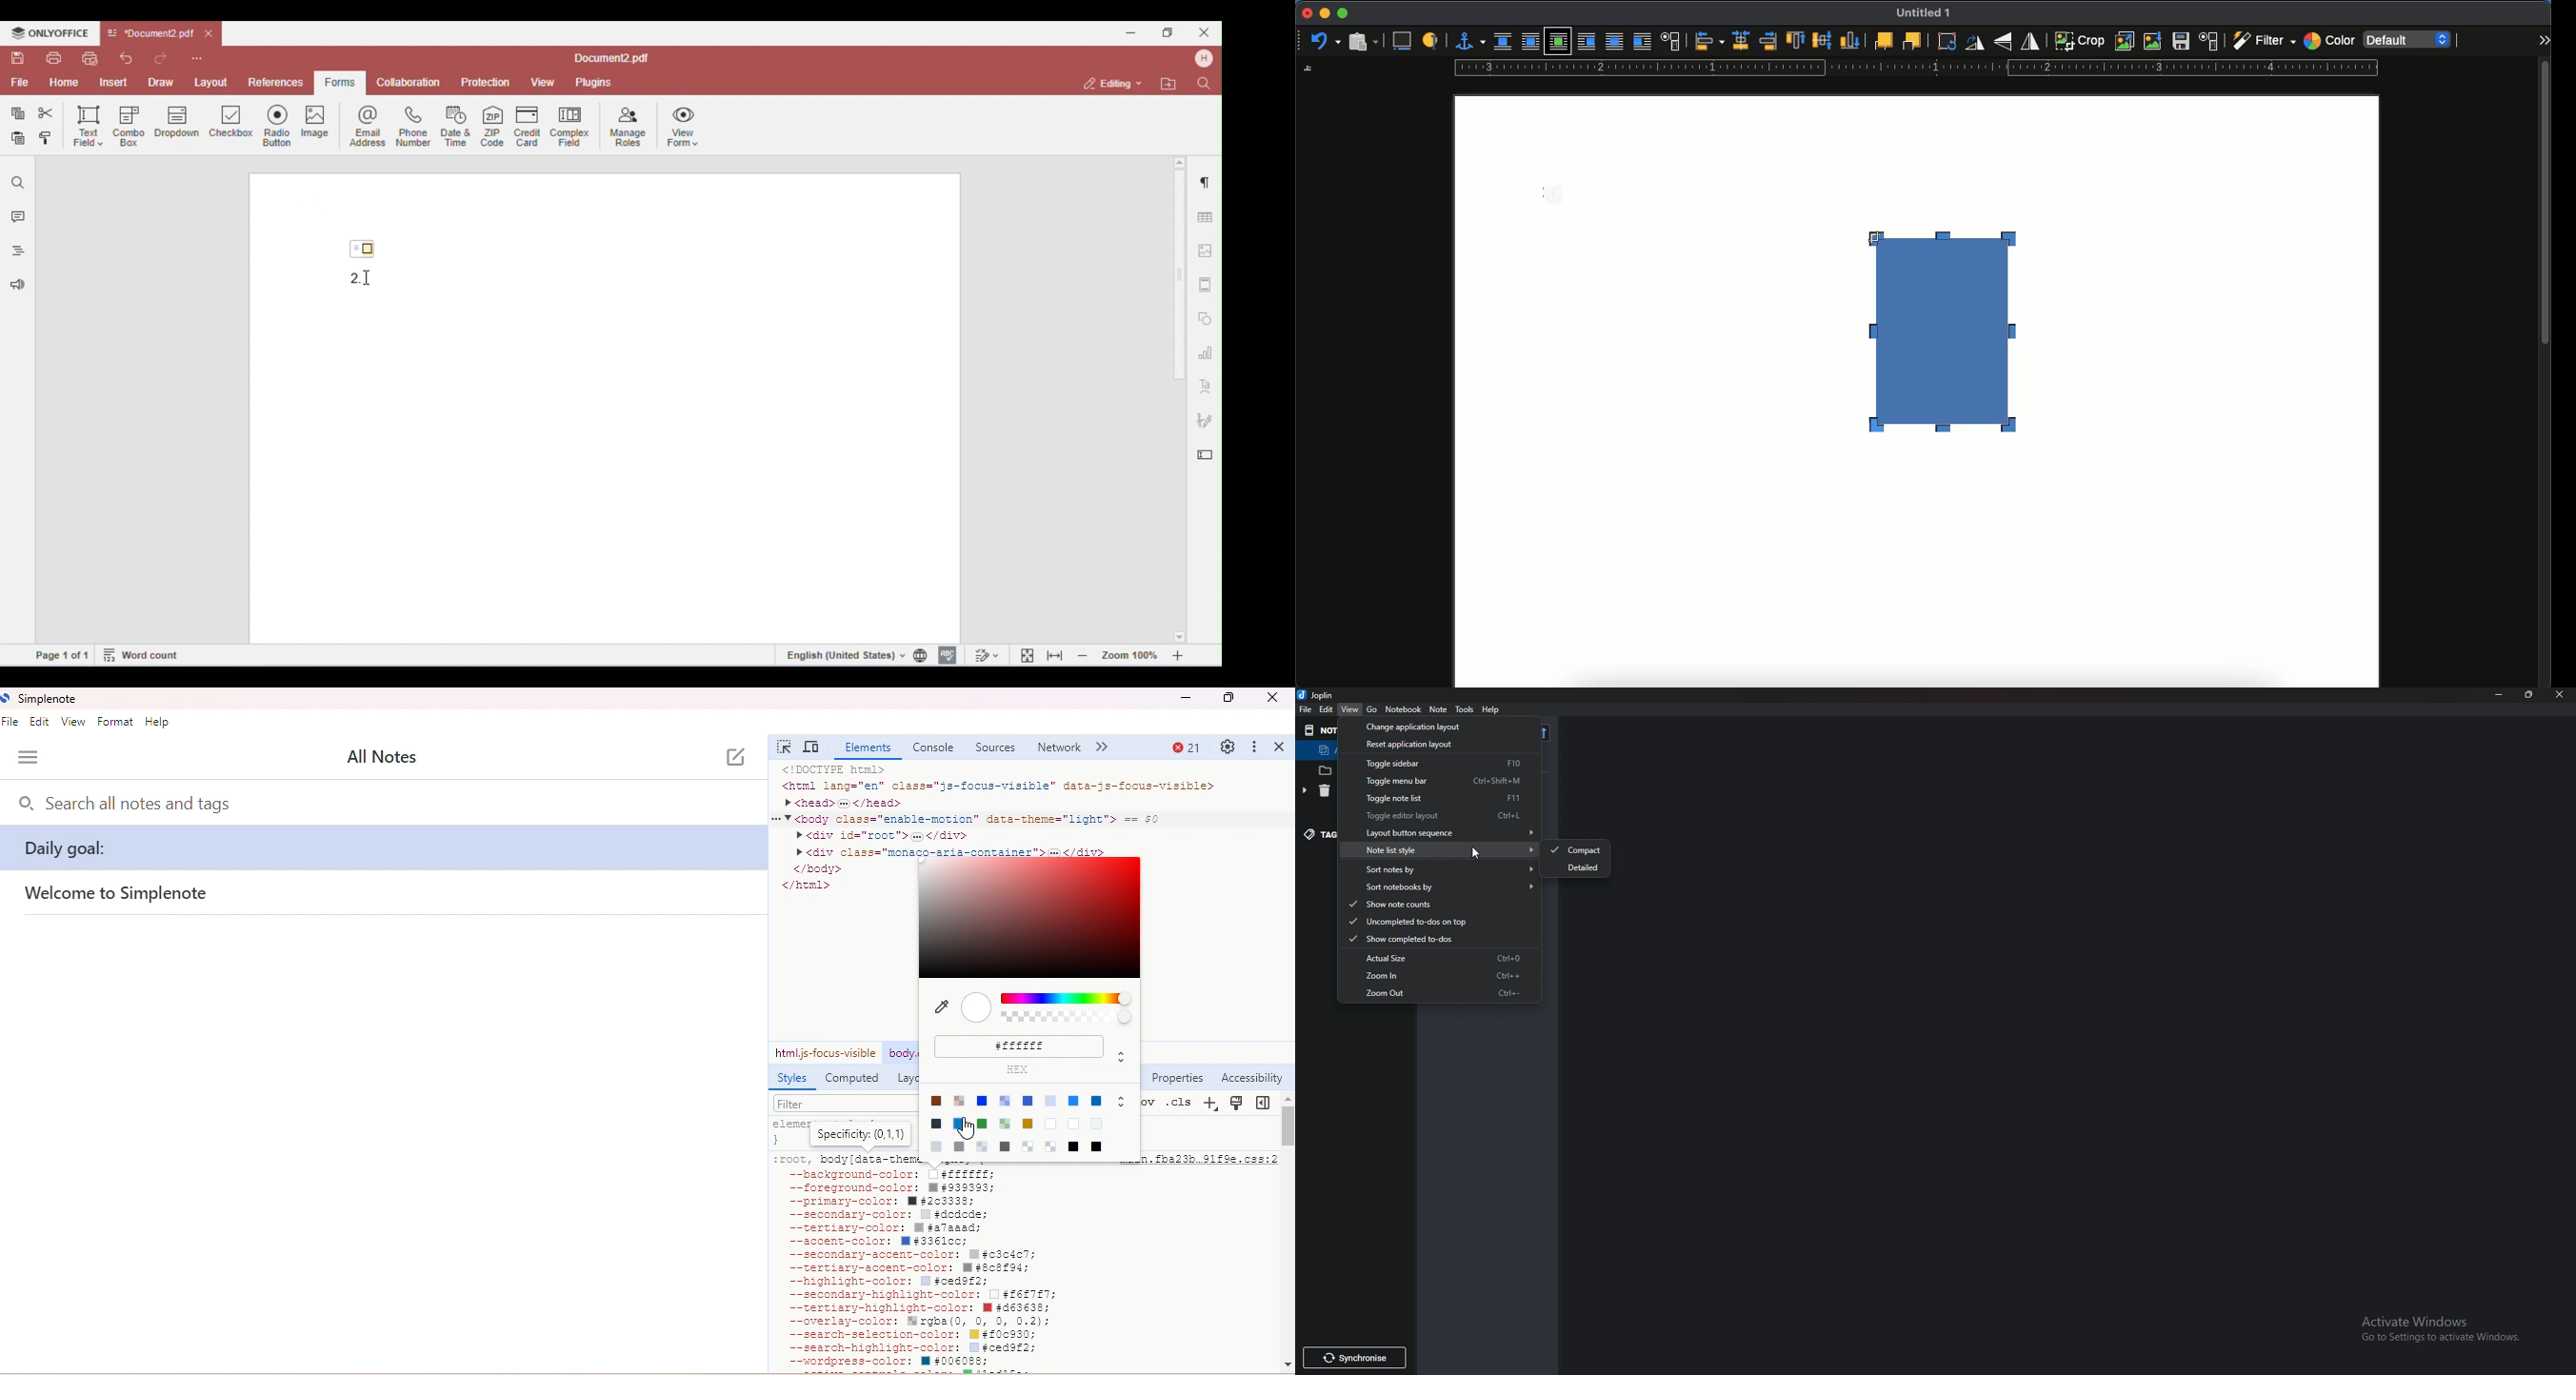 The width and height of the screenshot is (2576, 1400). What do you see at coordinates (1455, 764) in the screenshot?
I see `Toggle sidebar` at bounding box center [1455, 764].